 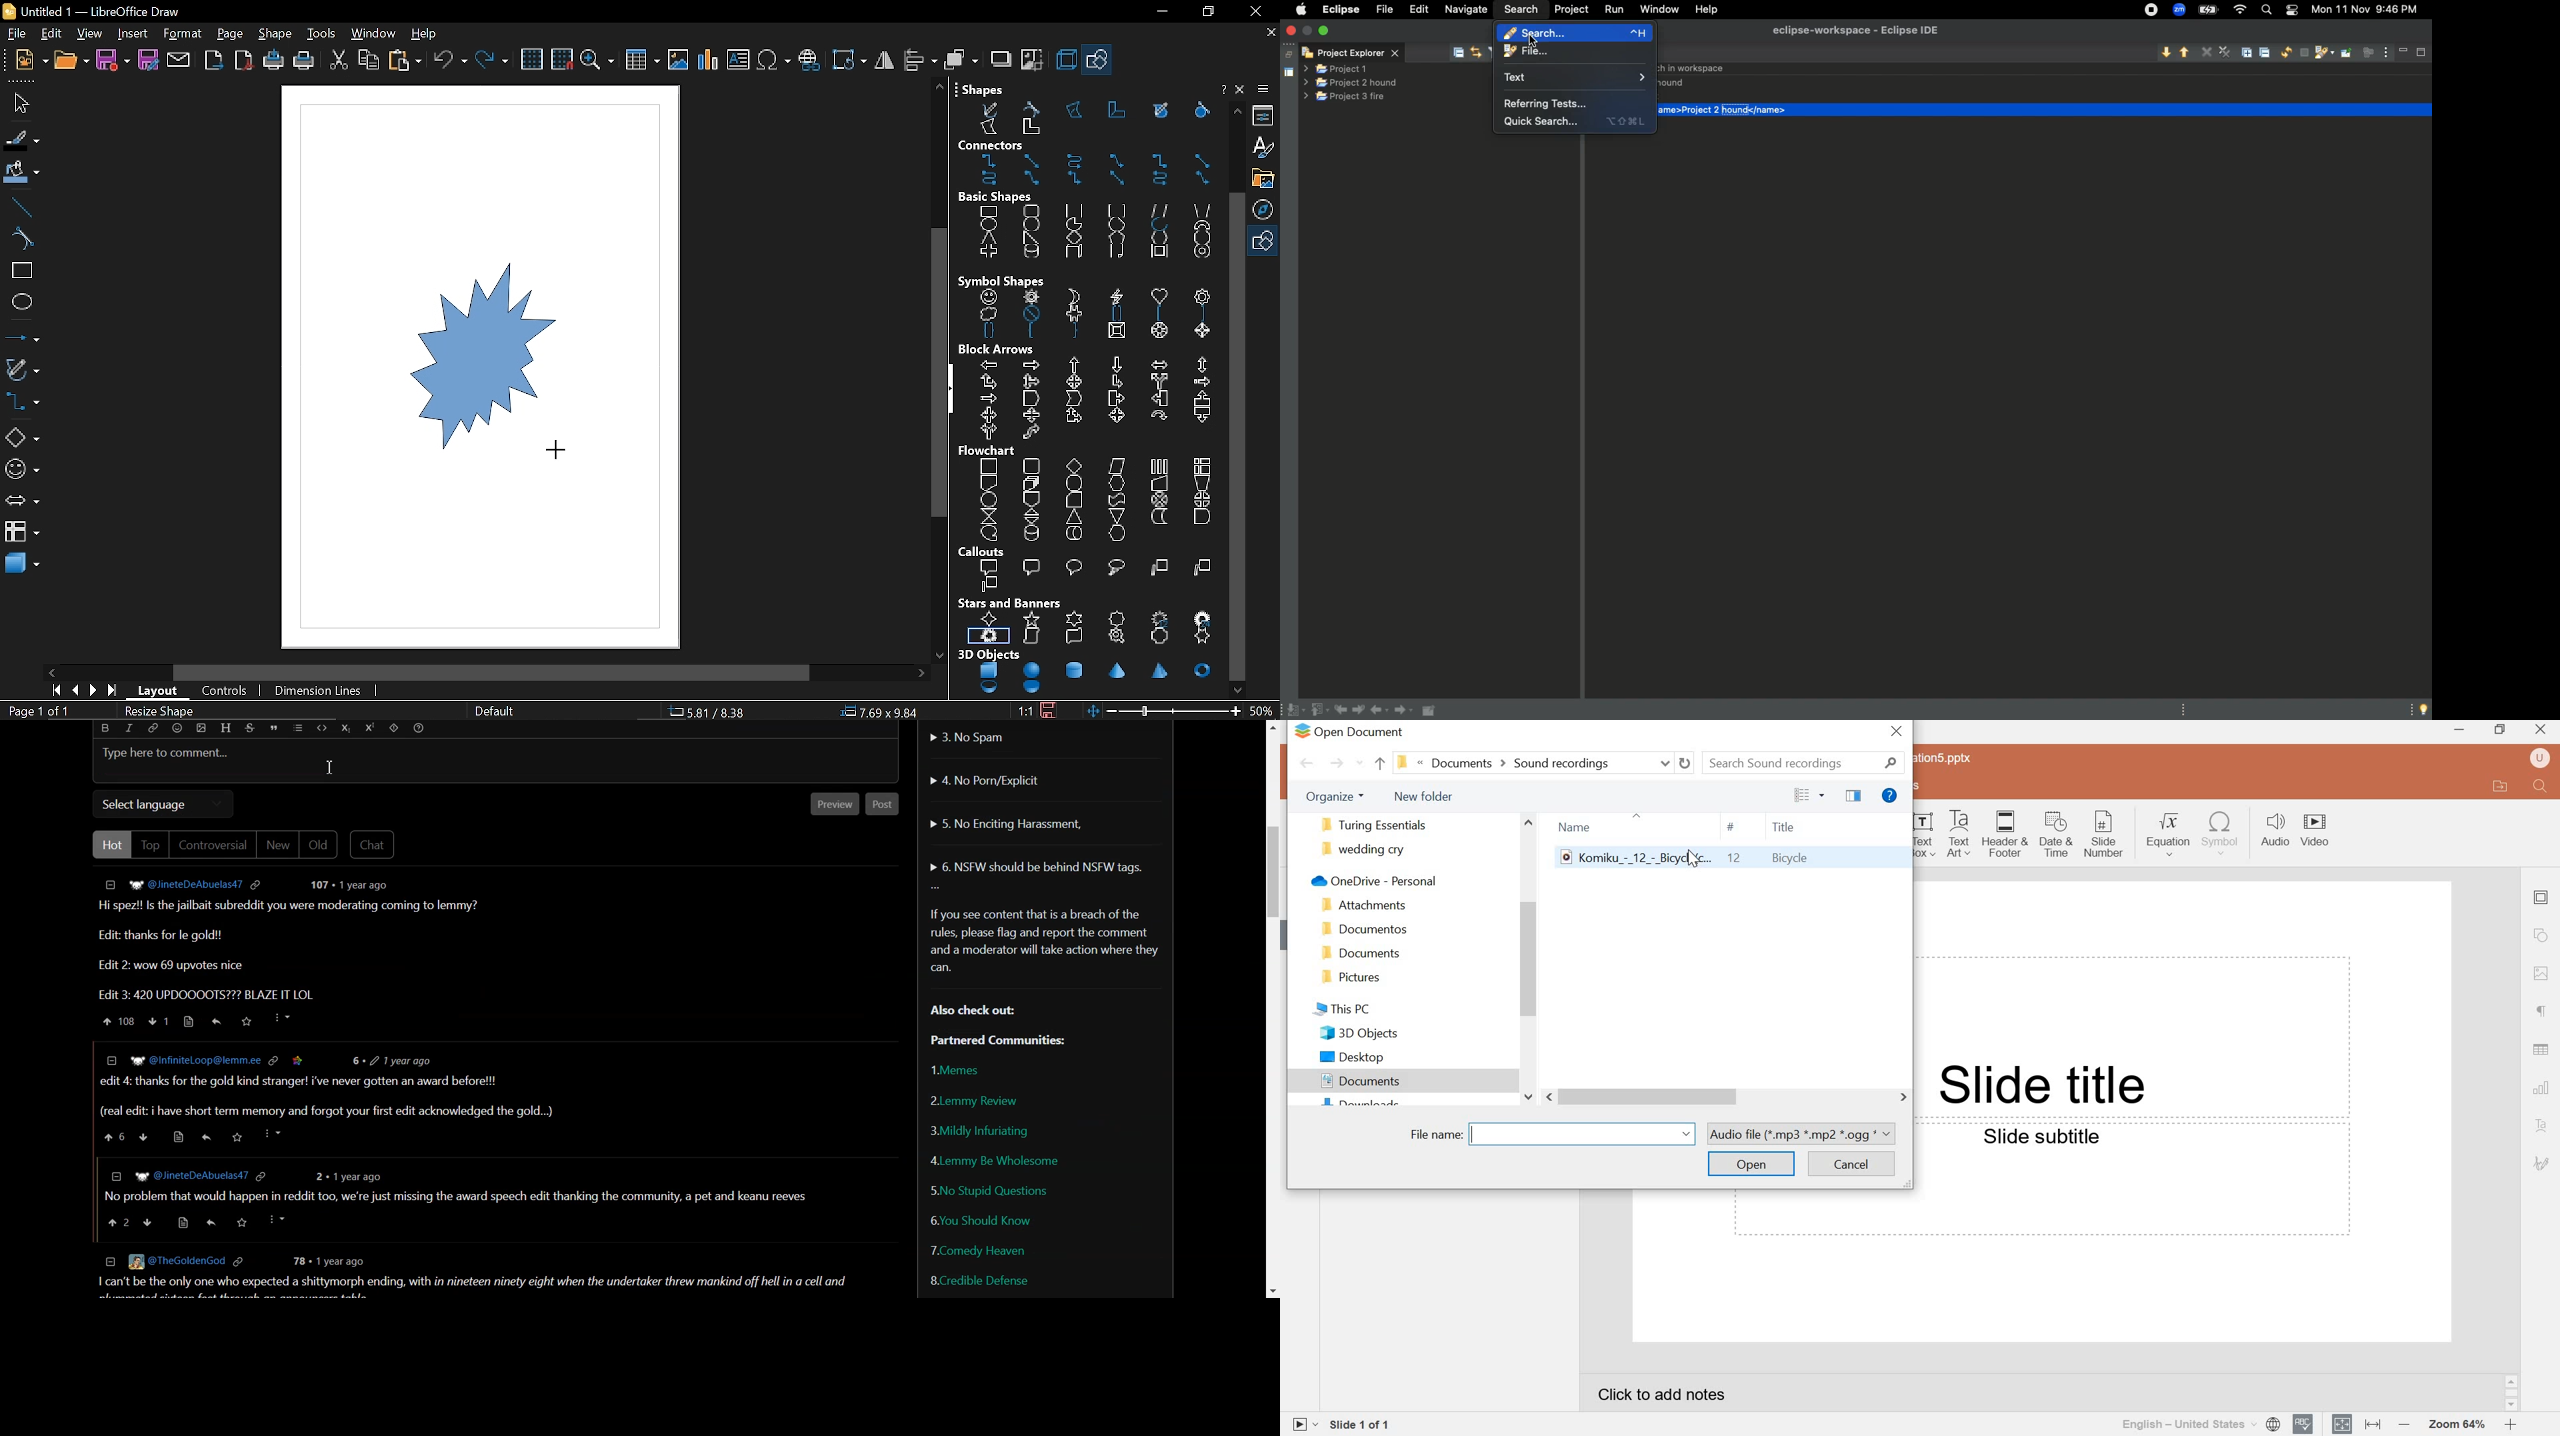 I want to click on Upvote, so click(x=121, y=1021).